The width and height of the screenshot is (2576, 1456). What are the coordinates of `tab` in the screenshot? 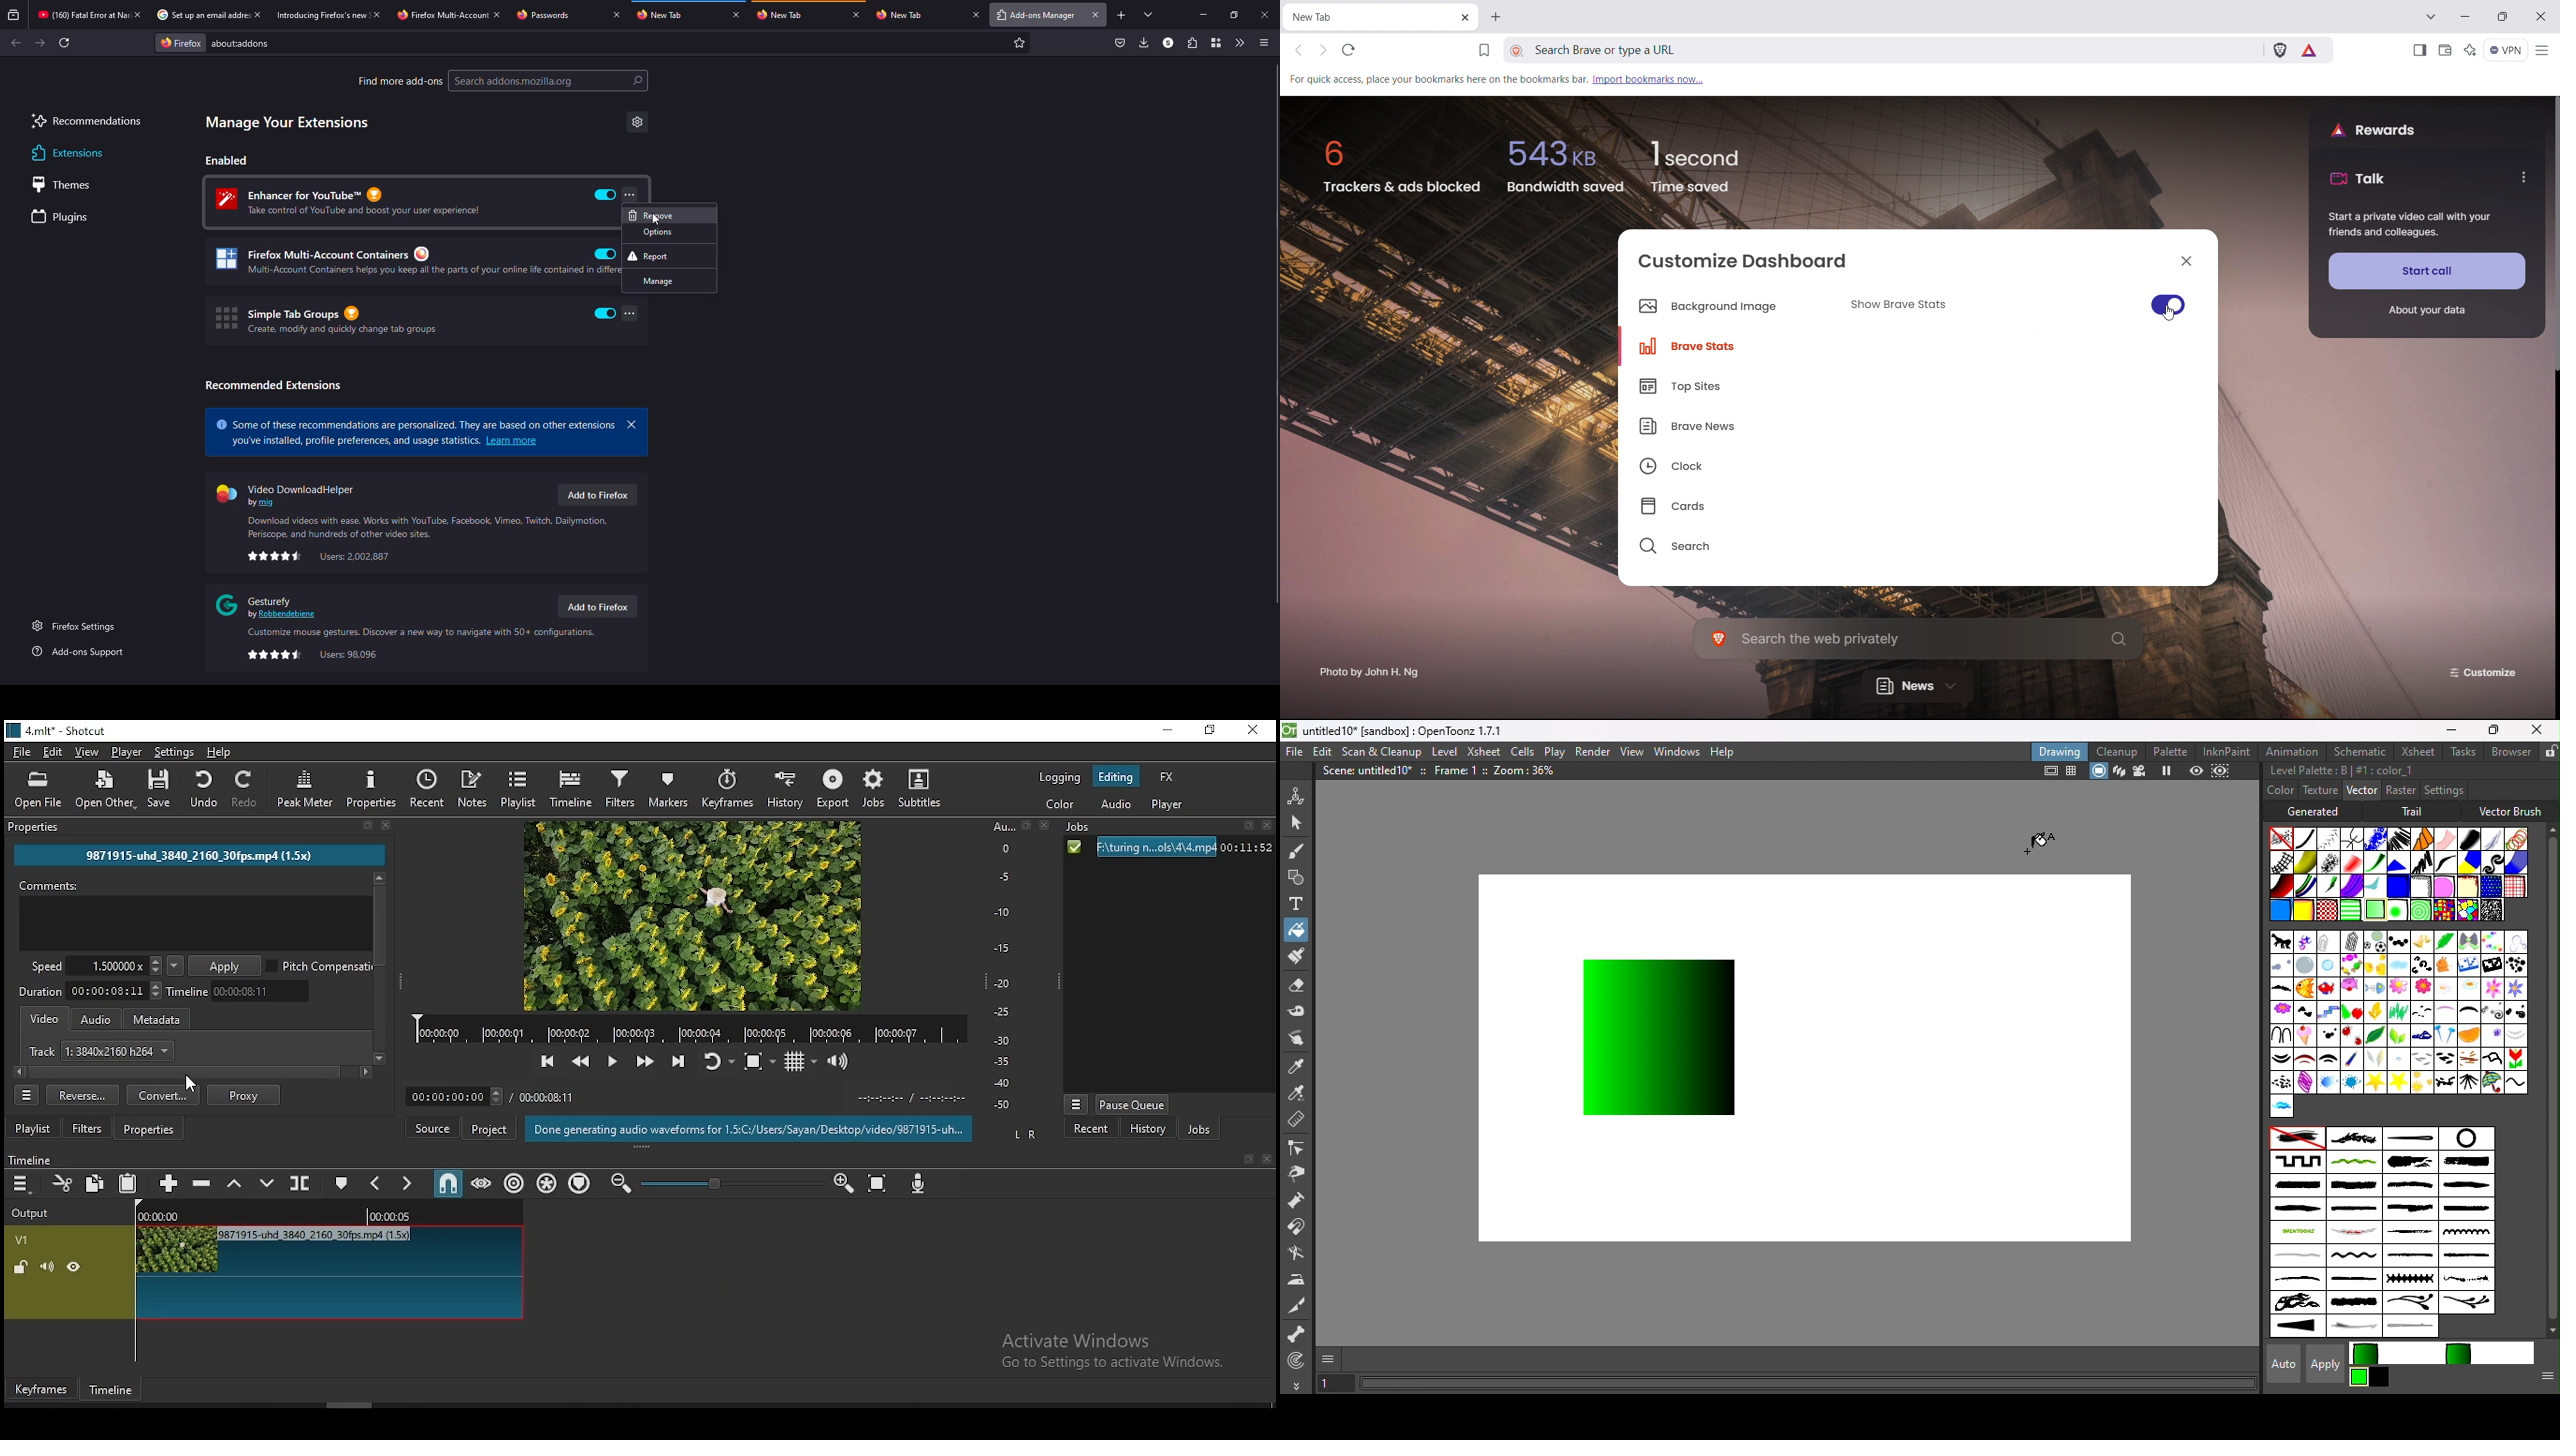 It's located at (785, 14).